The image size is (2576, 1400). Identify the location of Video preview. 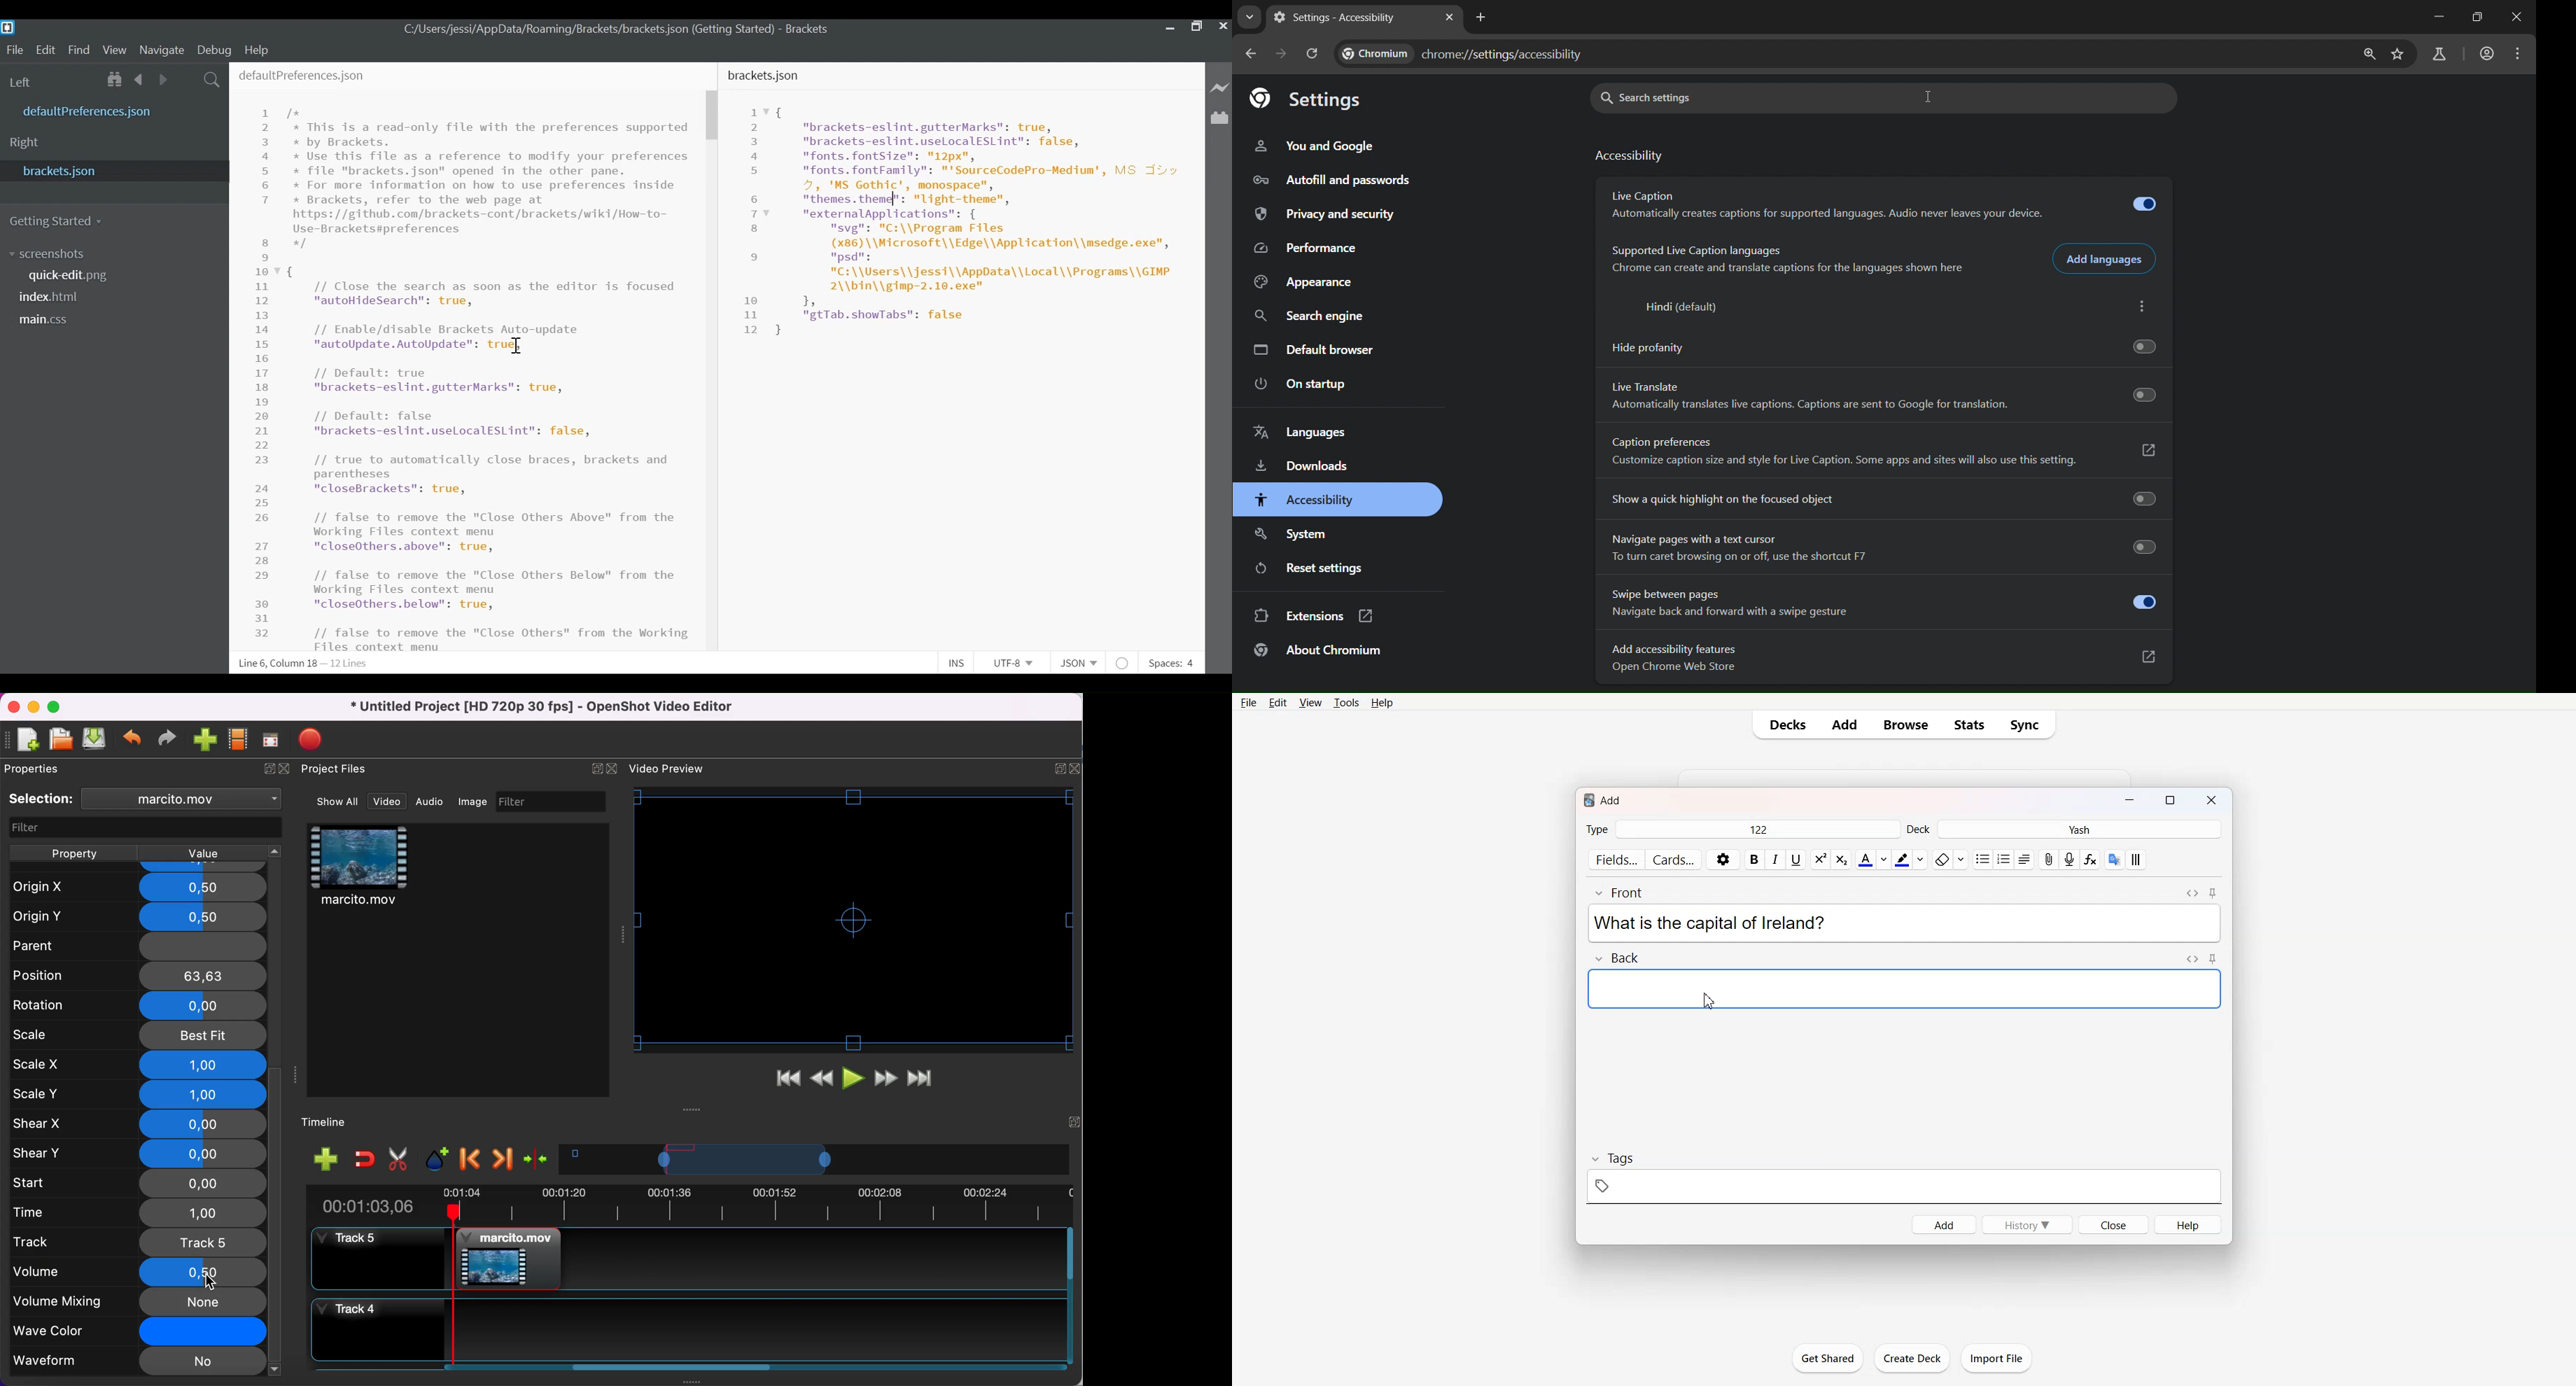
(853, 920).